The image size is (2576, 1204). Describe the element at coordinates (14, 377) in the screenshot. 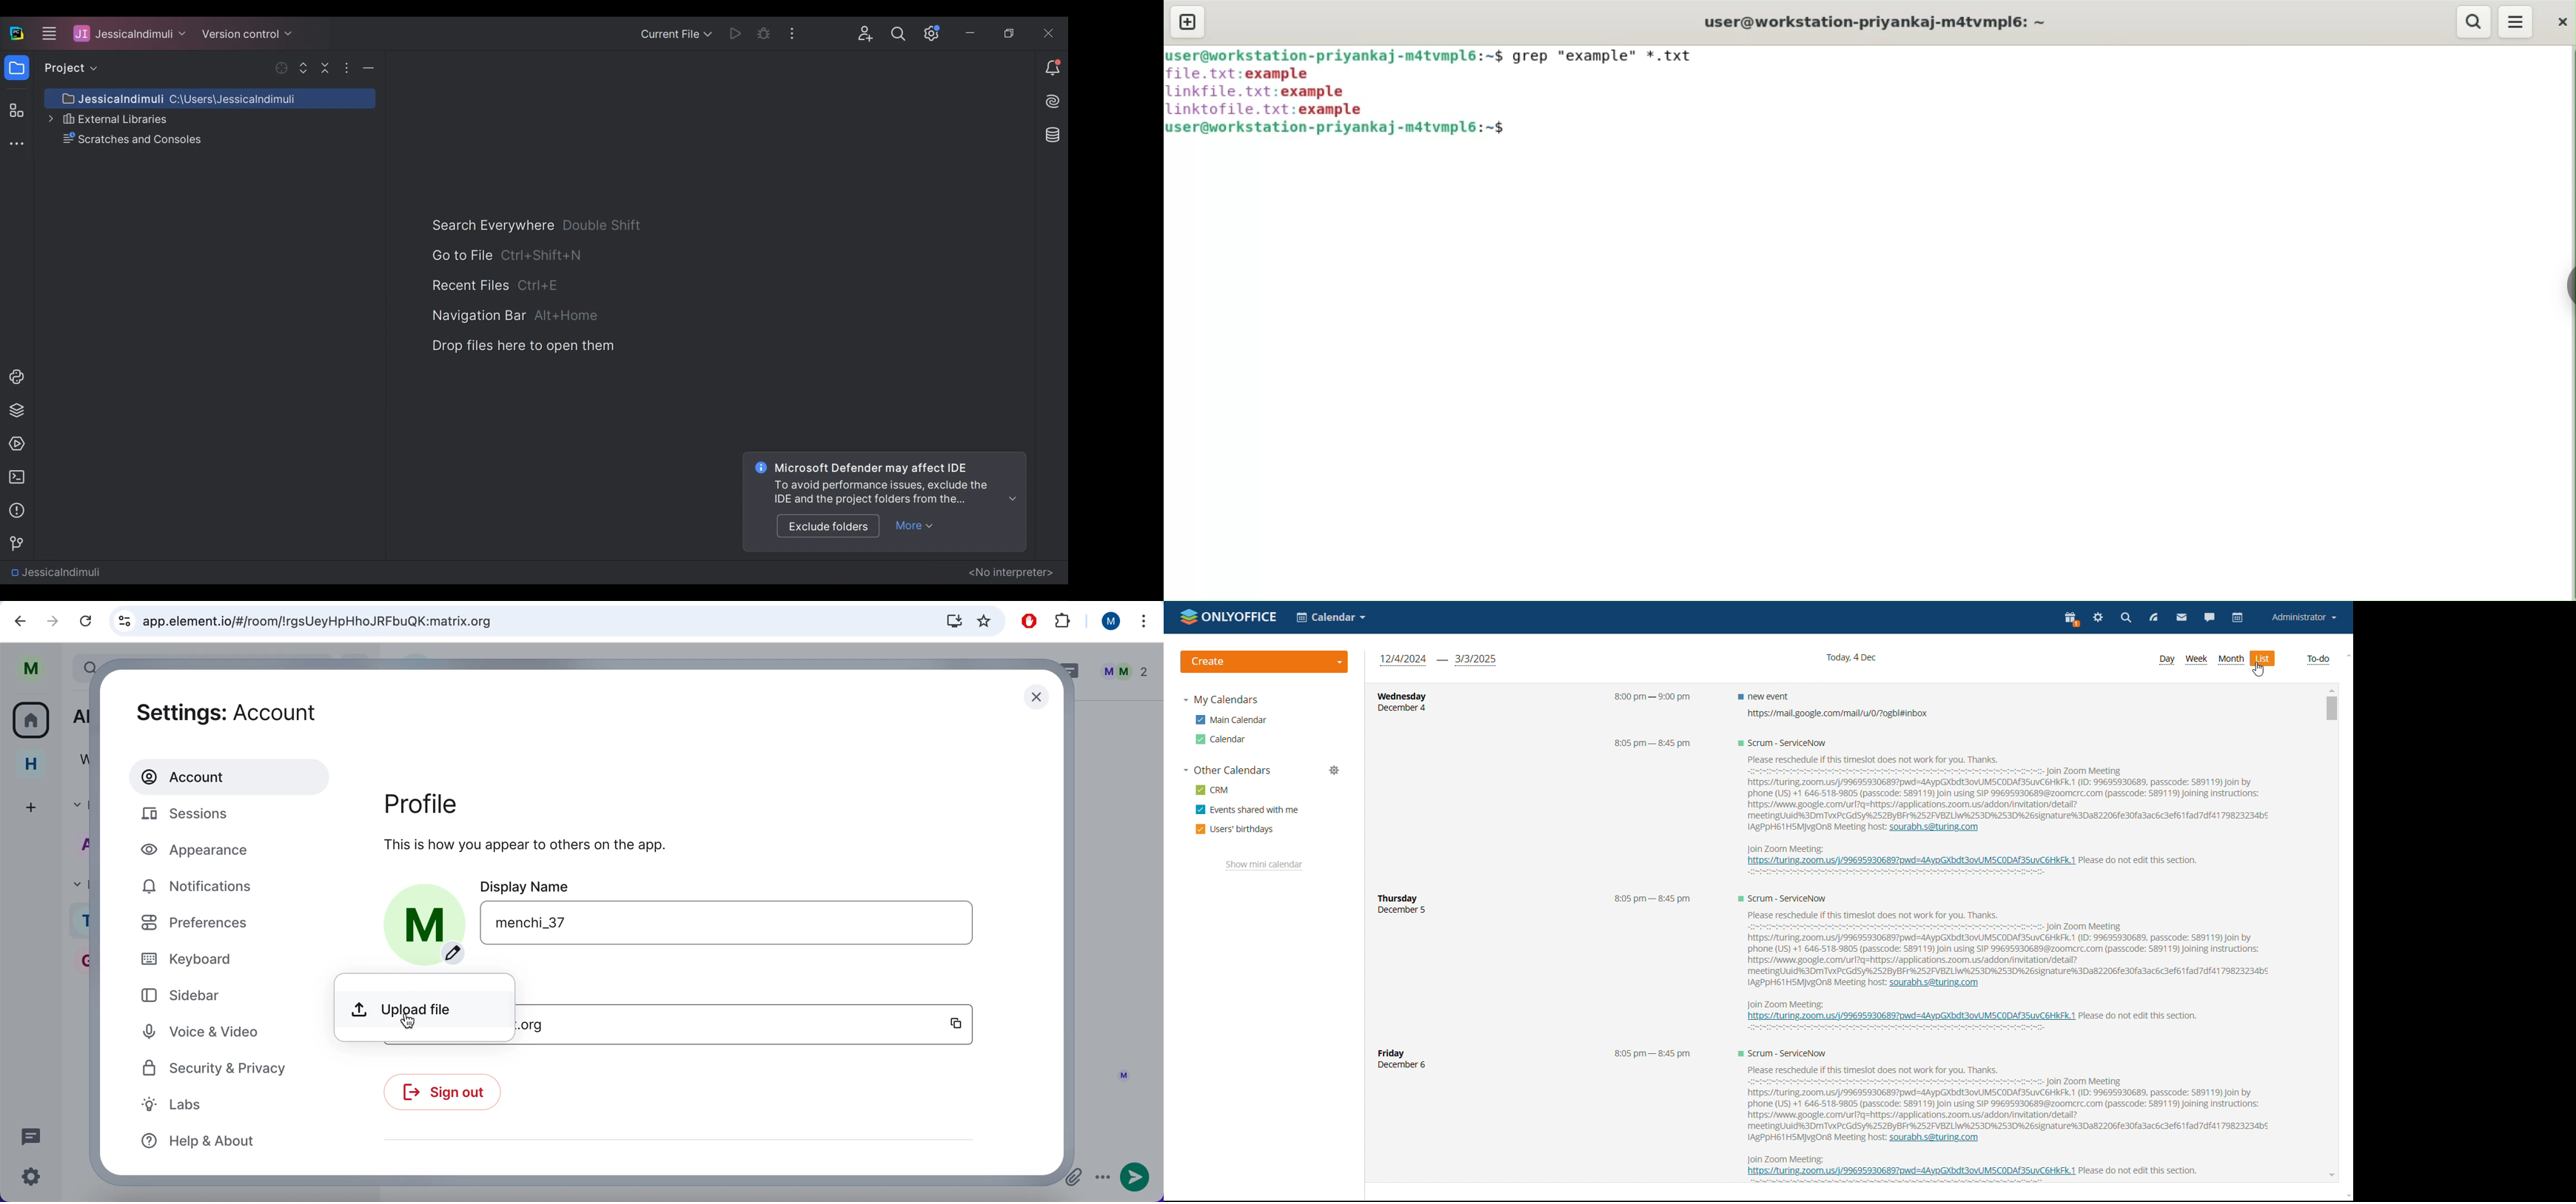

I see `Project Console` at that location.